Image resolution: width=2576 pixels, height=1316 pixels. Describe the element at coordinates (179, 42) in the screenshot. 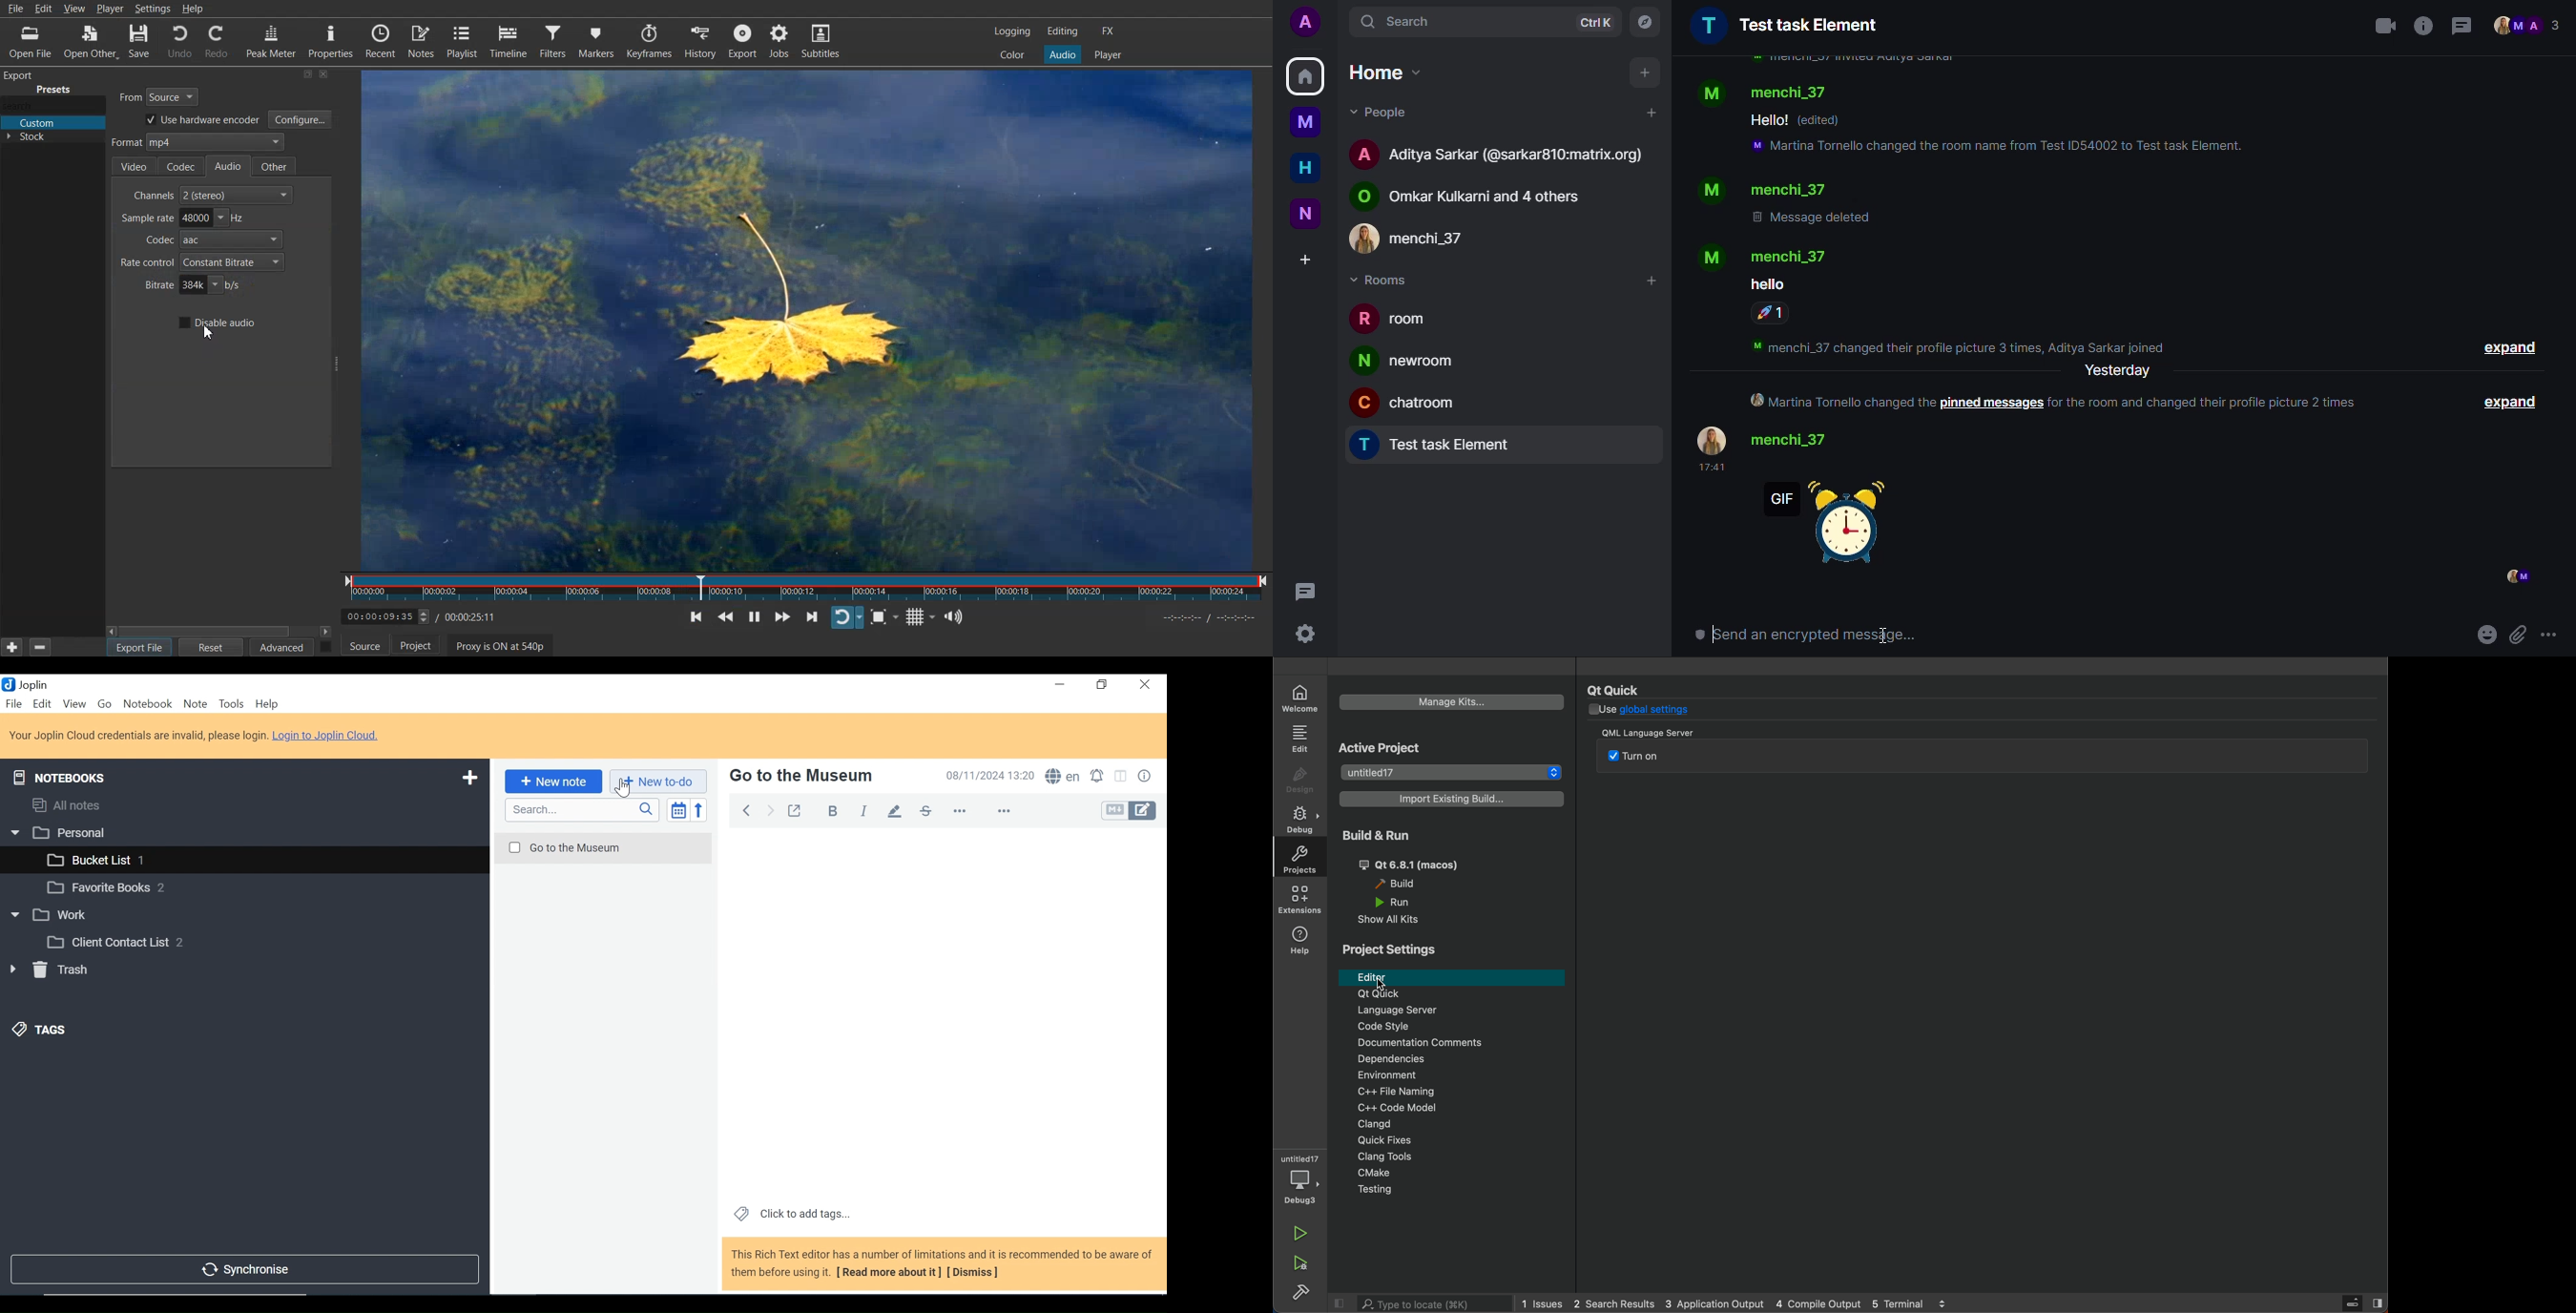

I see `Undo` at that location.